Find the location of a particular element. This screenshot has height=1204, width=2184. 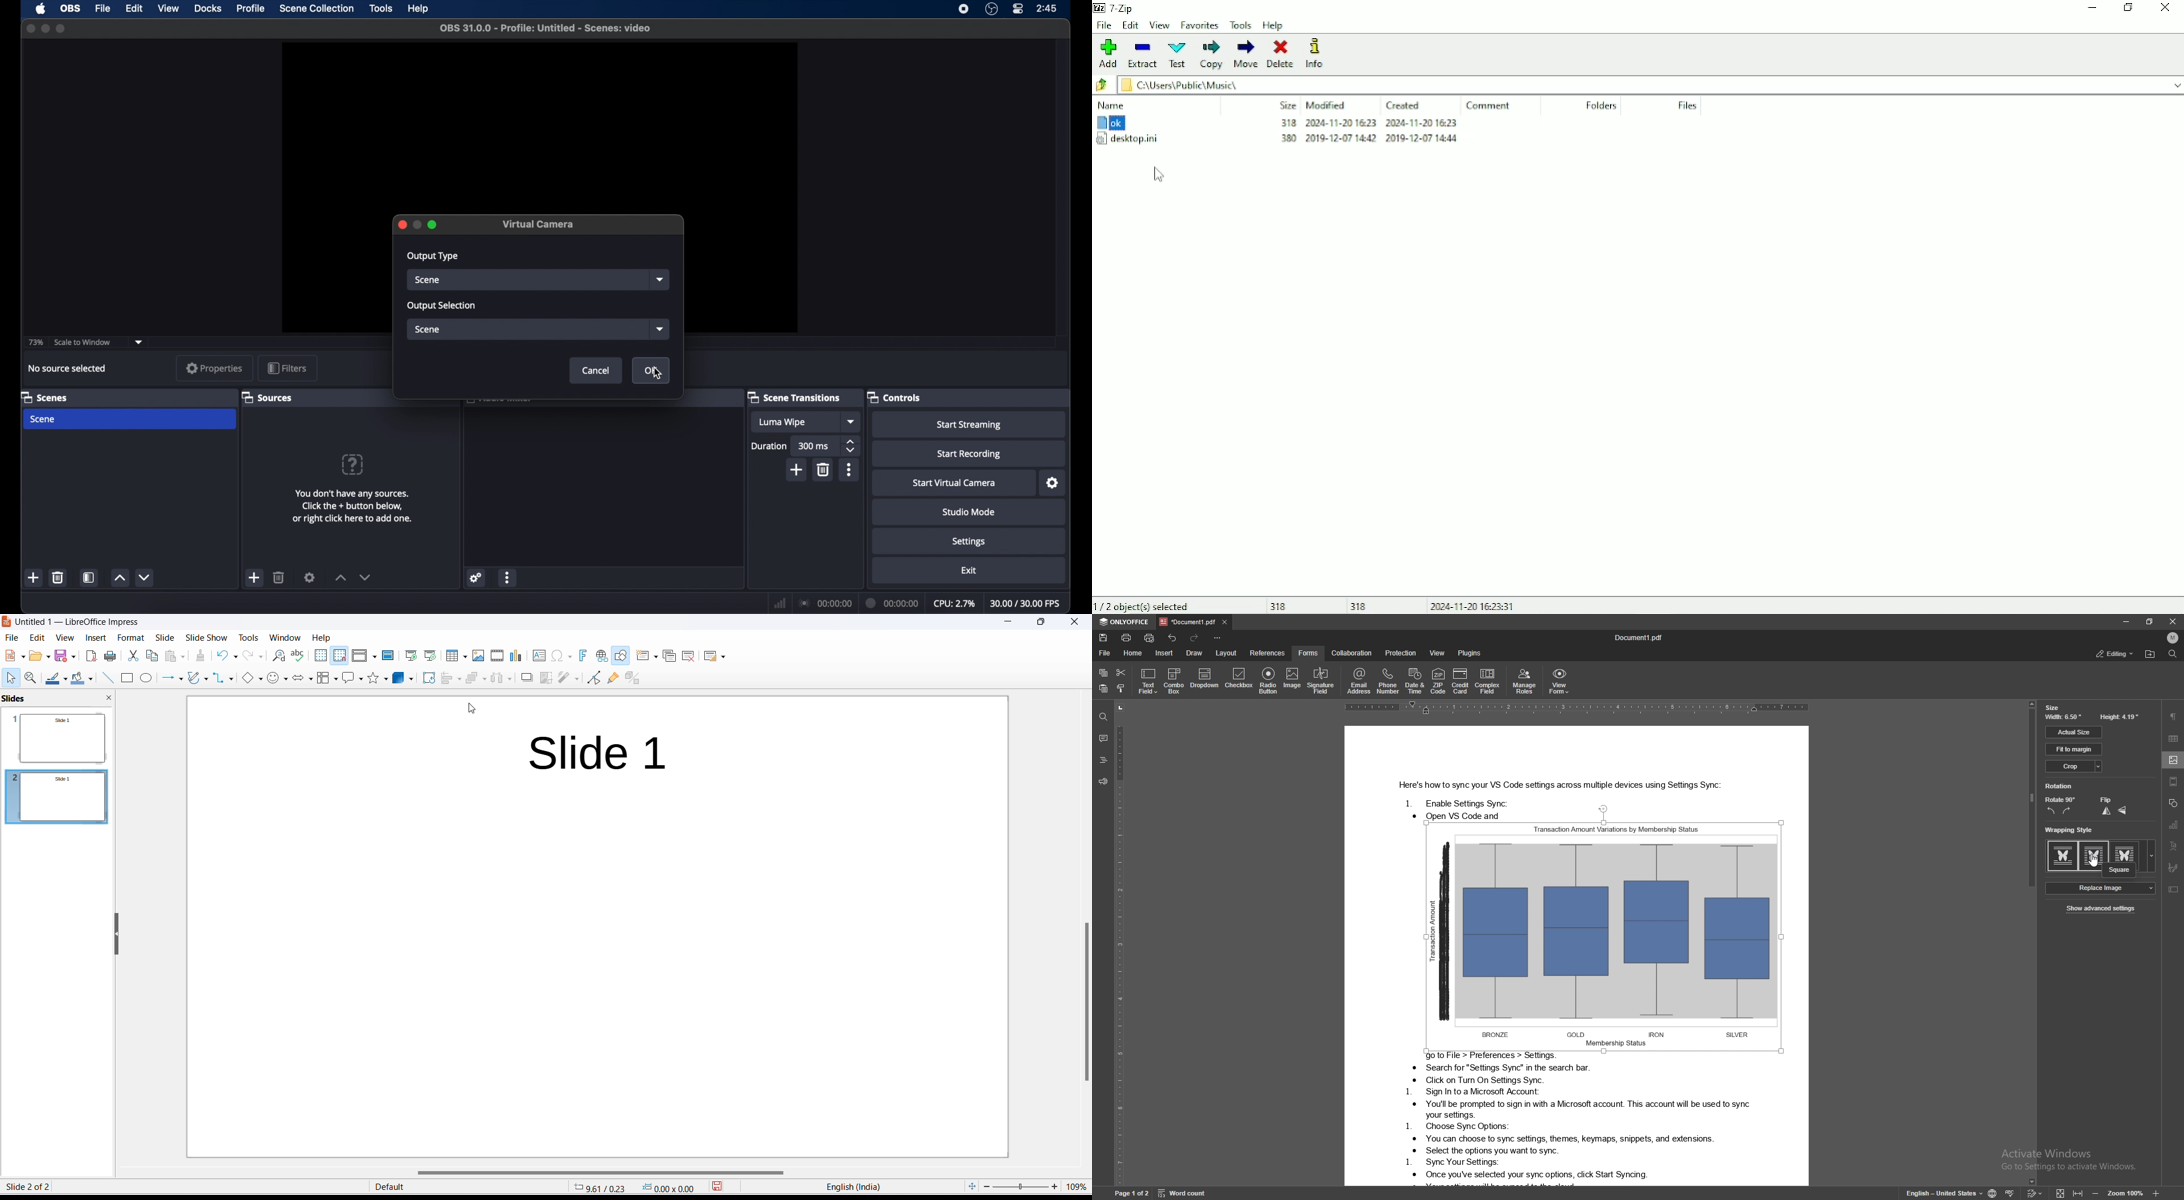

Flow chart is located at coordinates (327, 678).